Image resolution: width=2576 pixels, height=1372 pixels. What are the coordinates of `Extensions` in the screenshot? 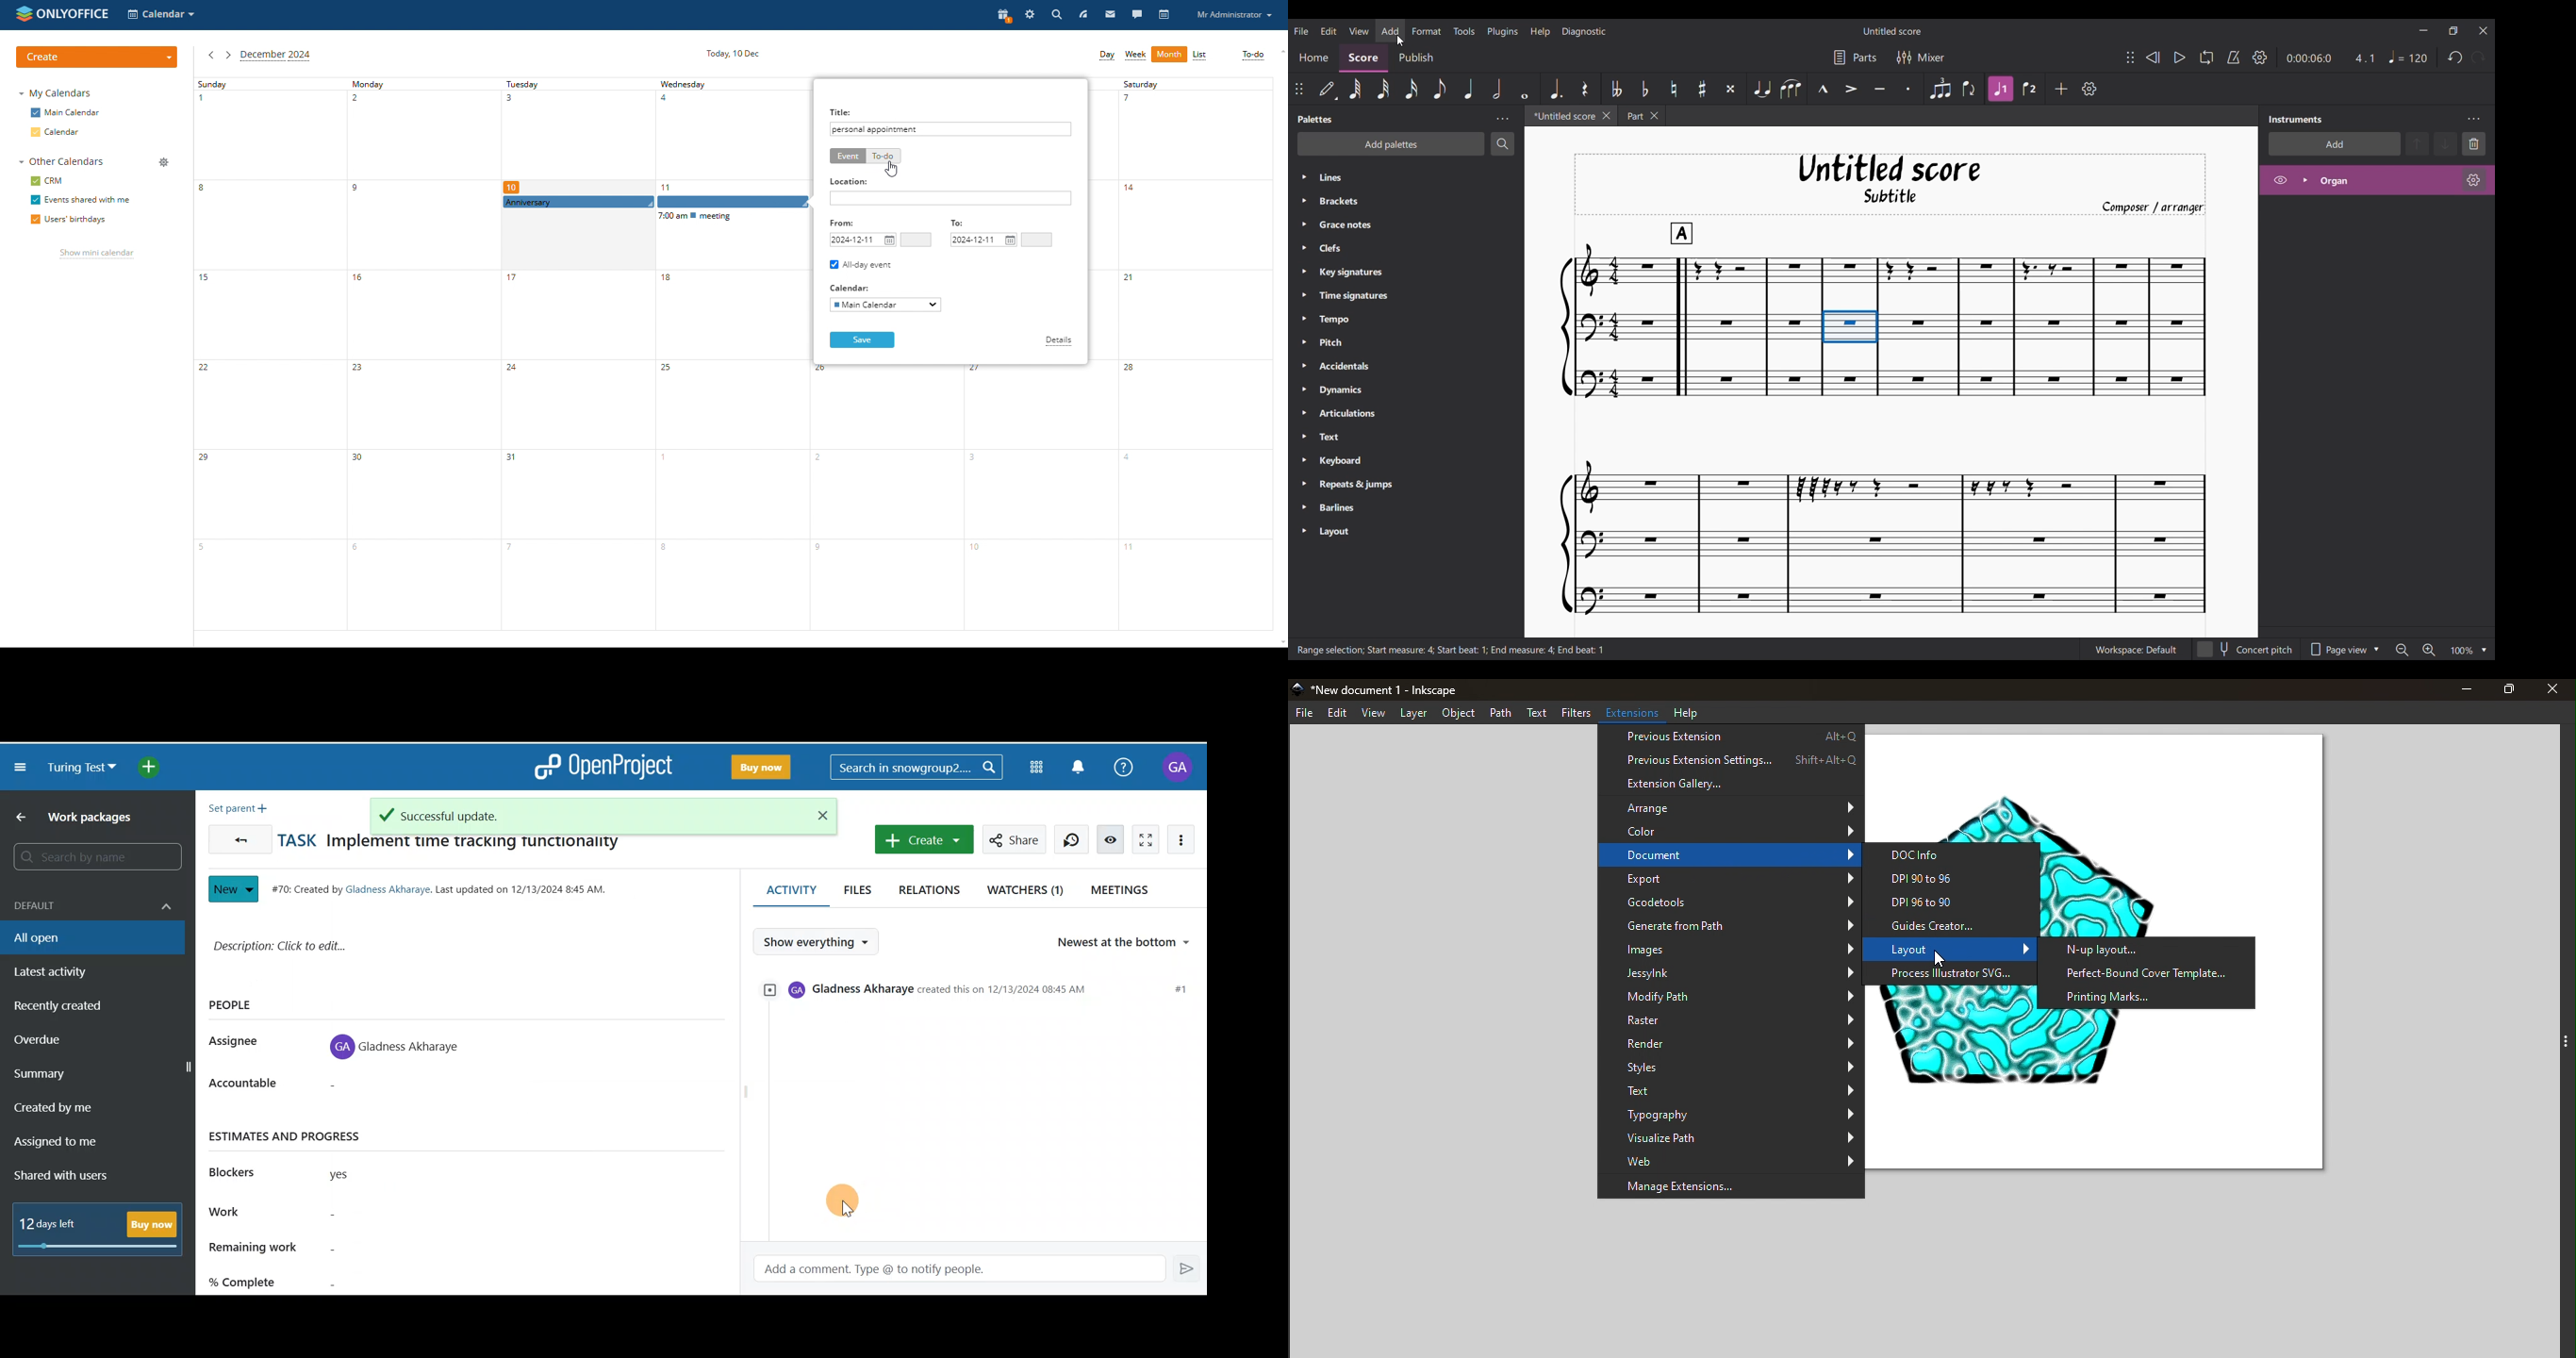 It's located at (1634, 712).